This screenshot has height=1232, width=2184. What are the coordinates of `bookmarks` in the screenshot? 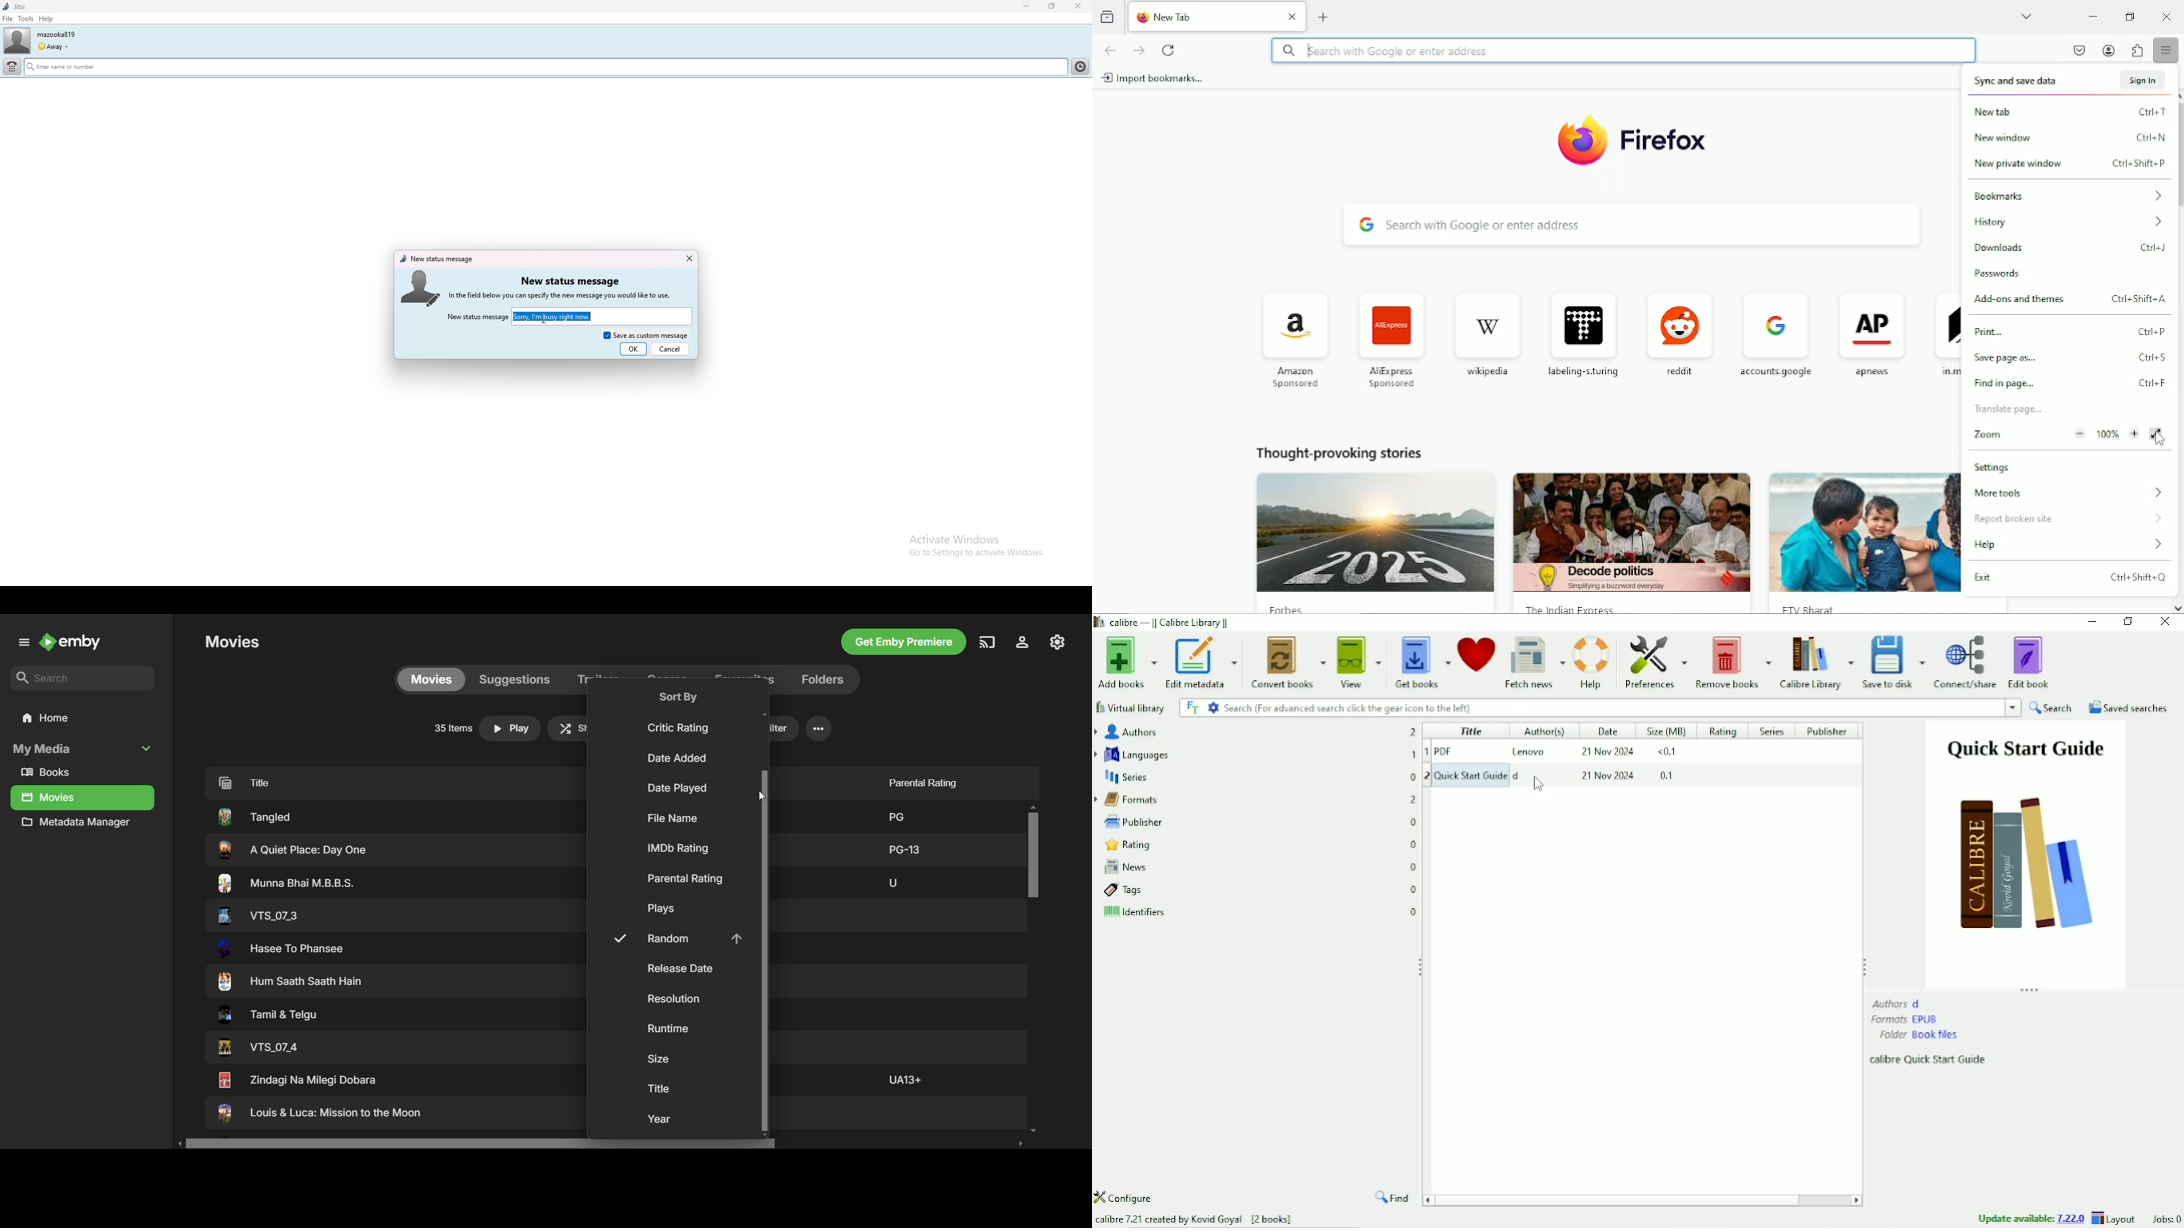 It's located at (2068, 197).